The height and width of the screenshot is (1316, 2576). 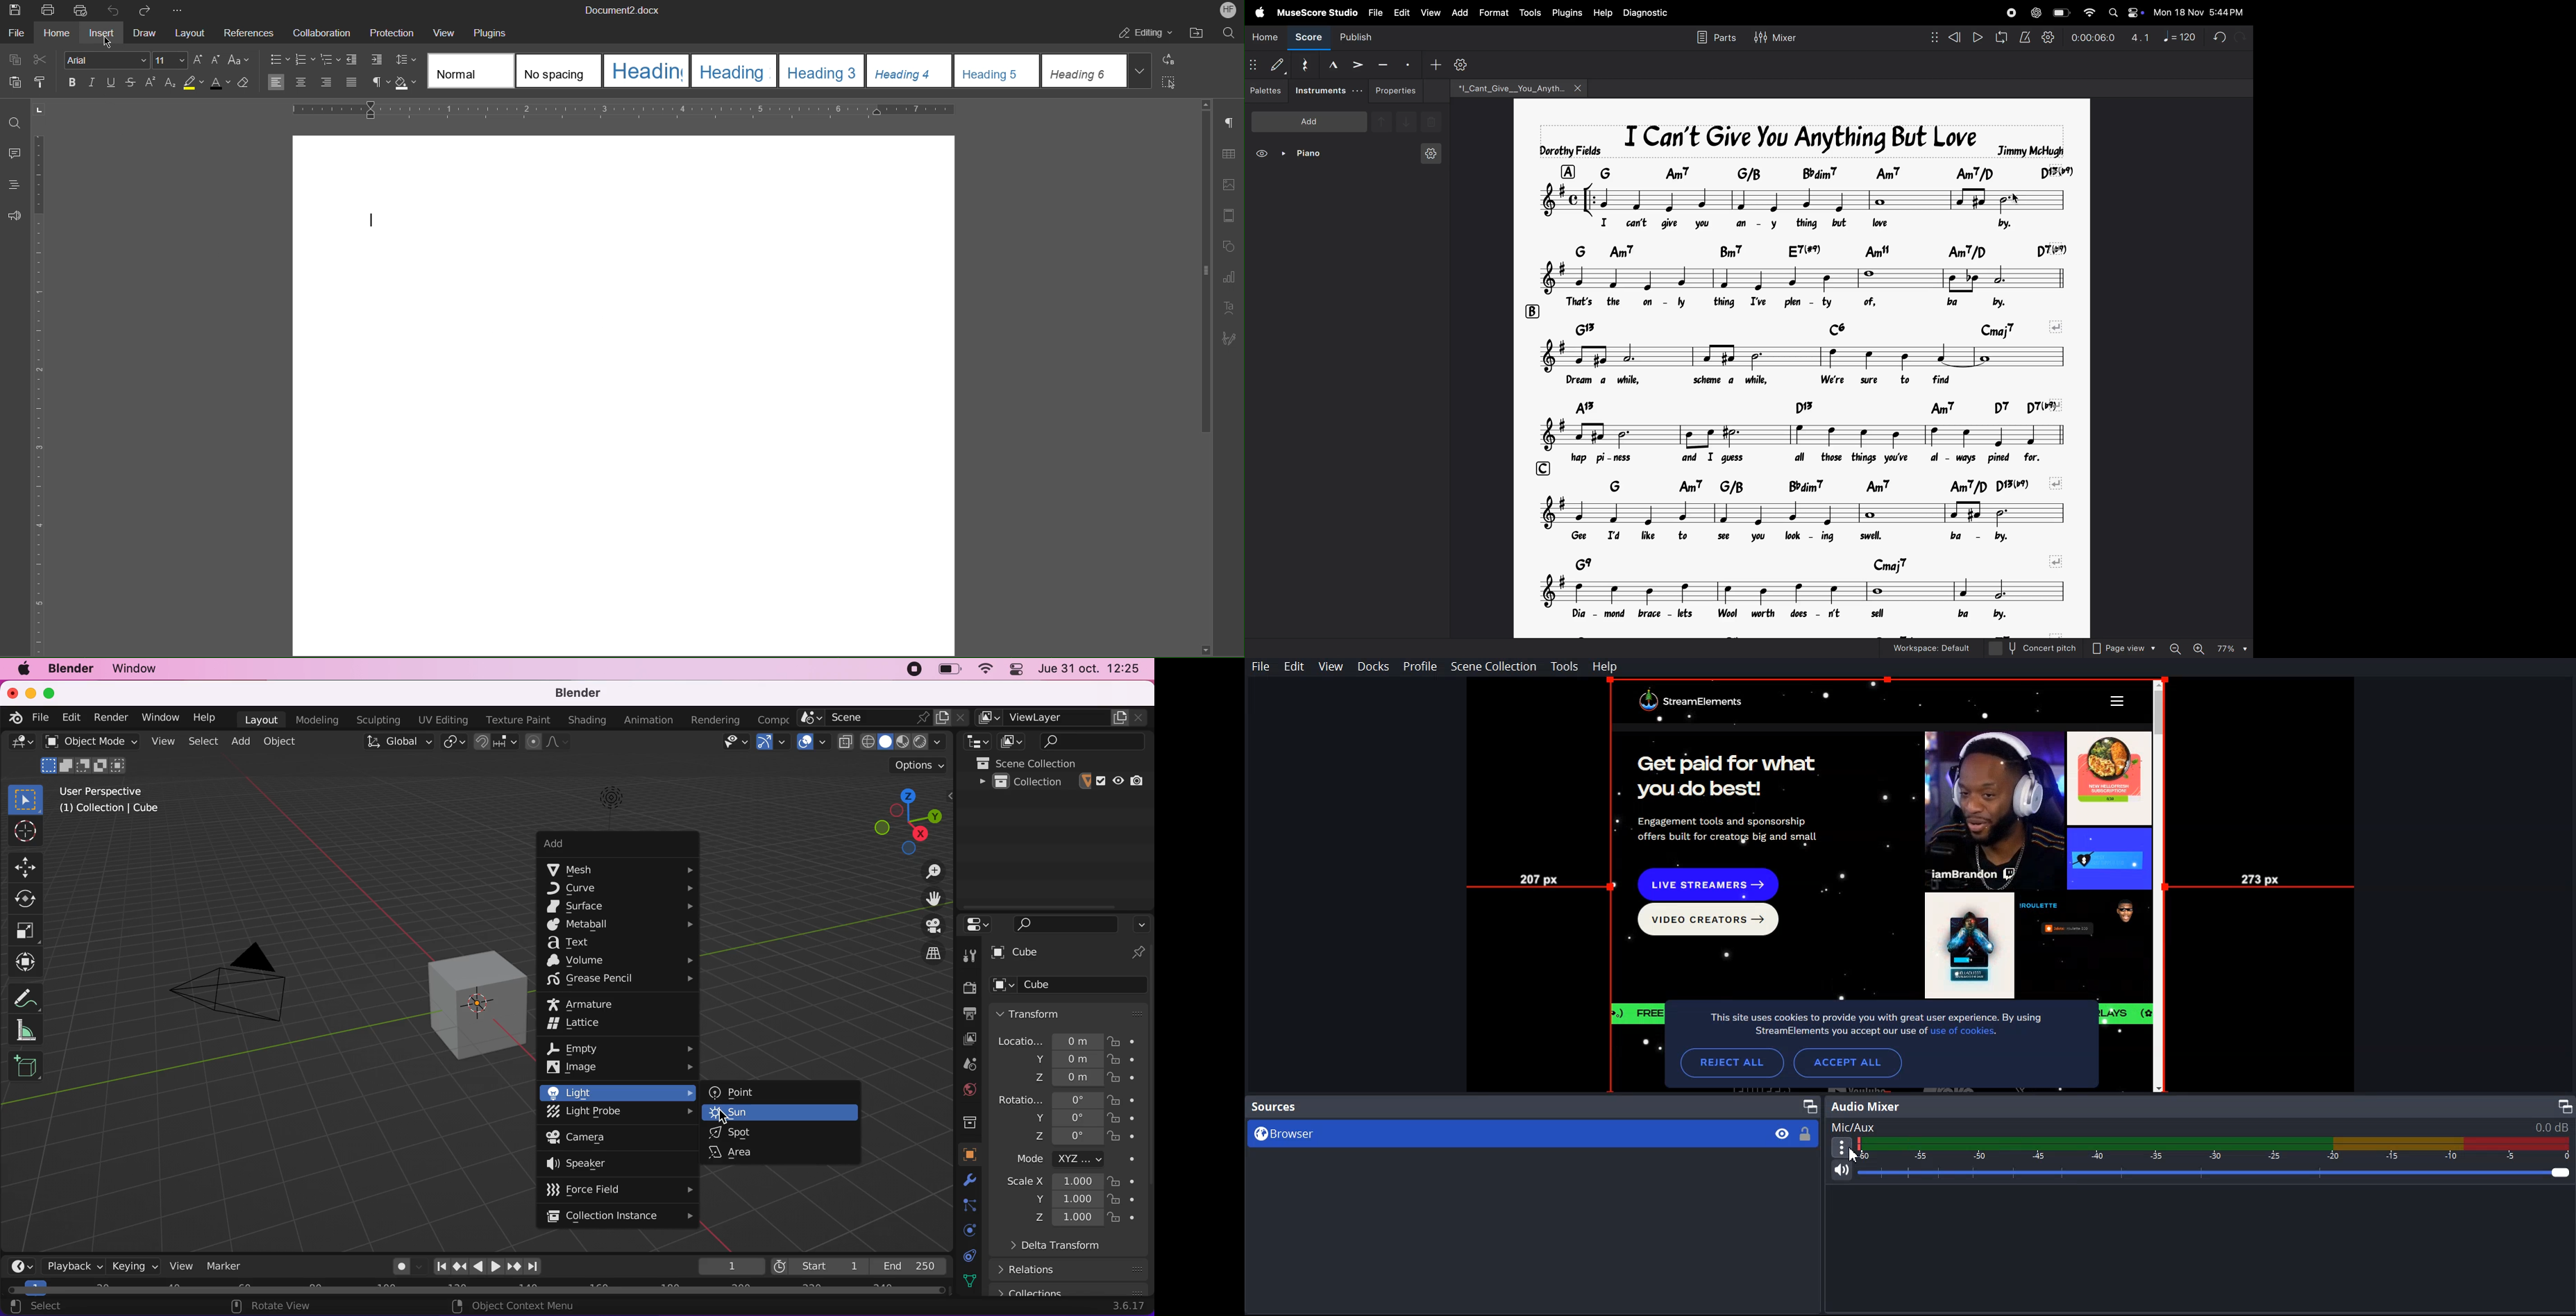 What do you see at coordinates (41, 390) in the screenshot?
I see `Vertical Ruler` at bounding box center [41, 390].